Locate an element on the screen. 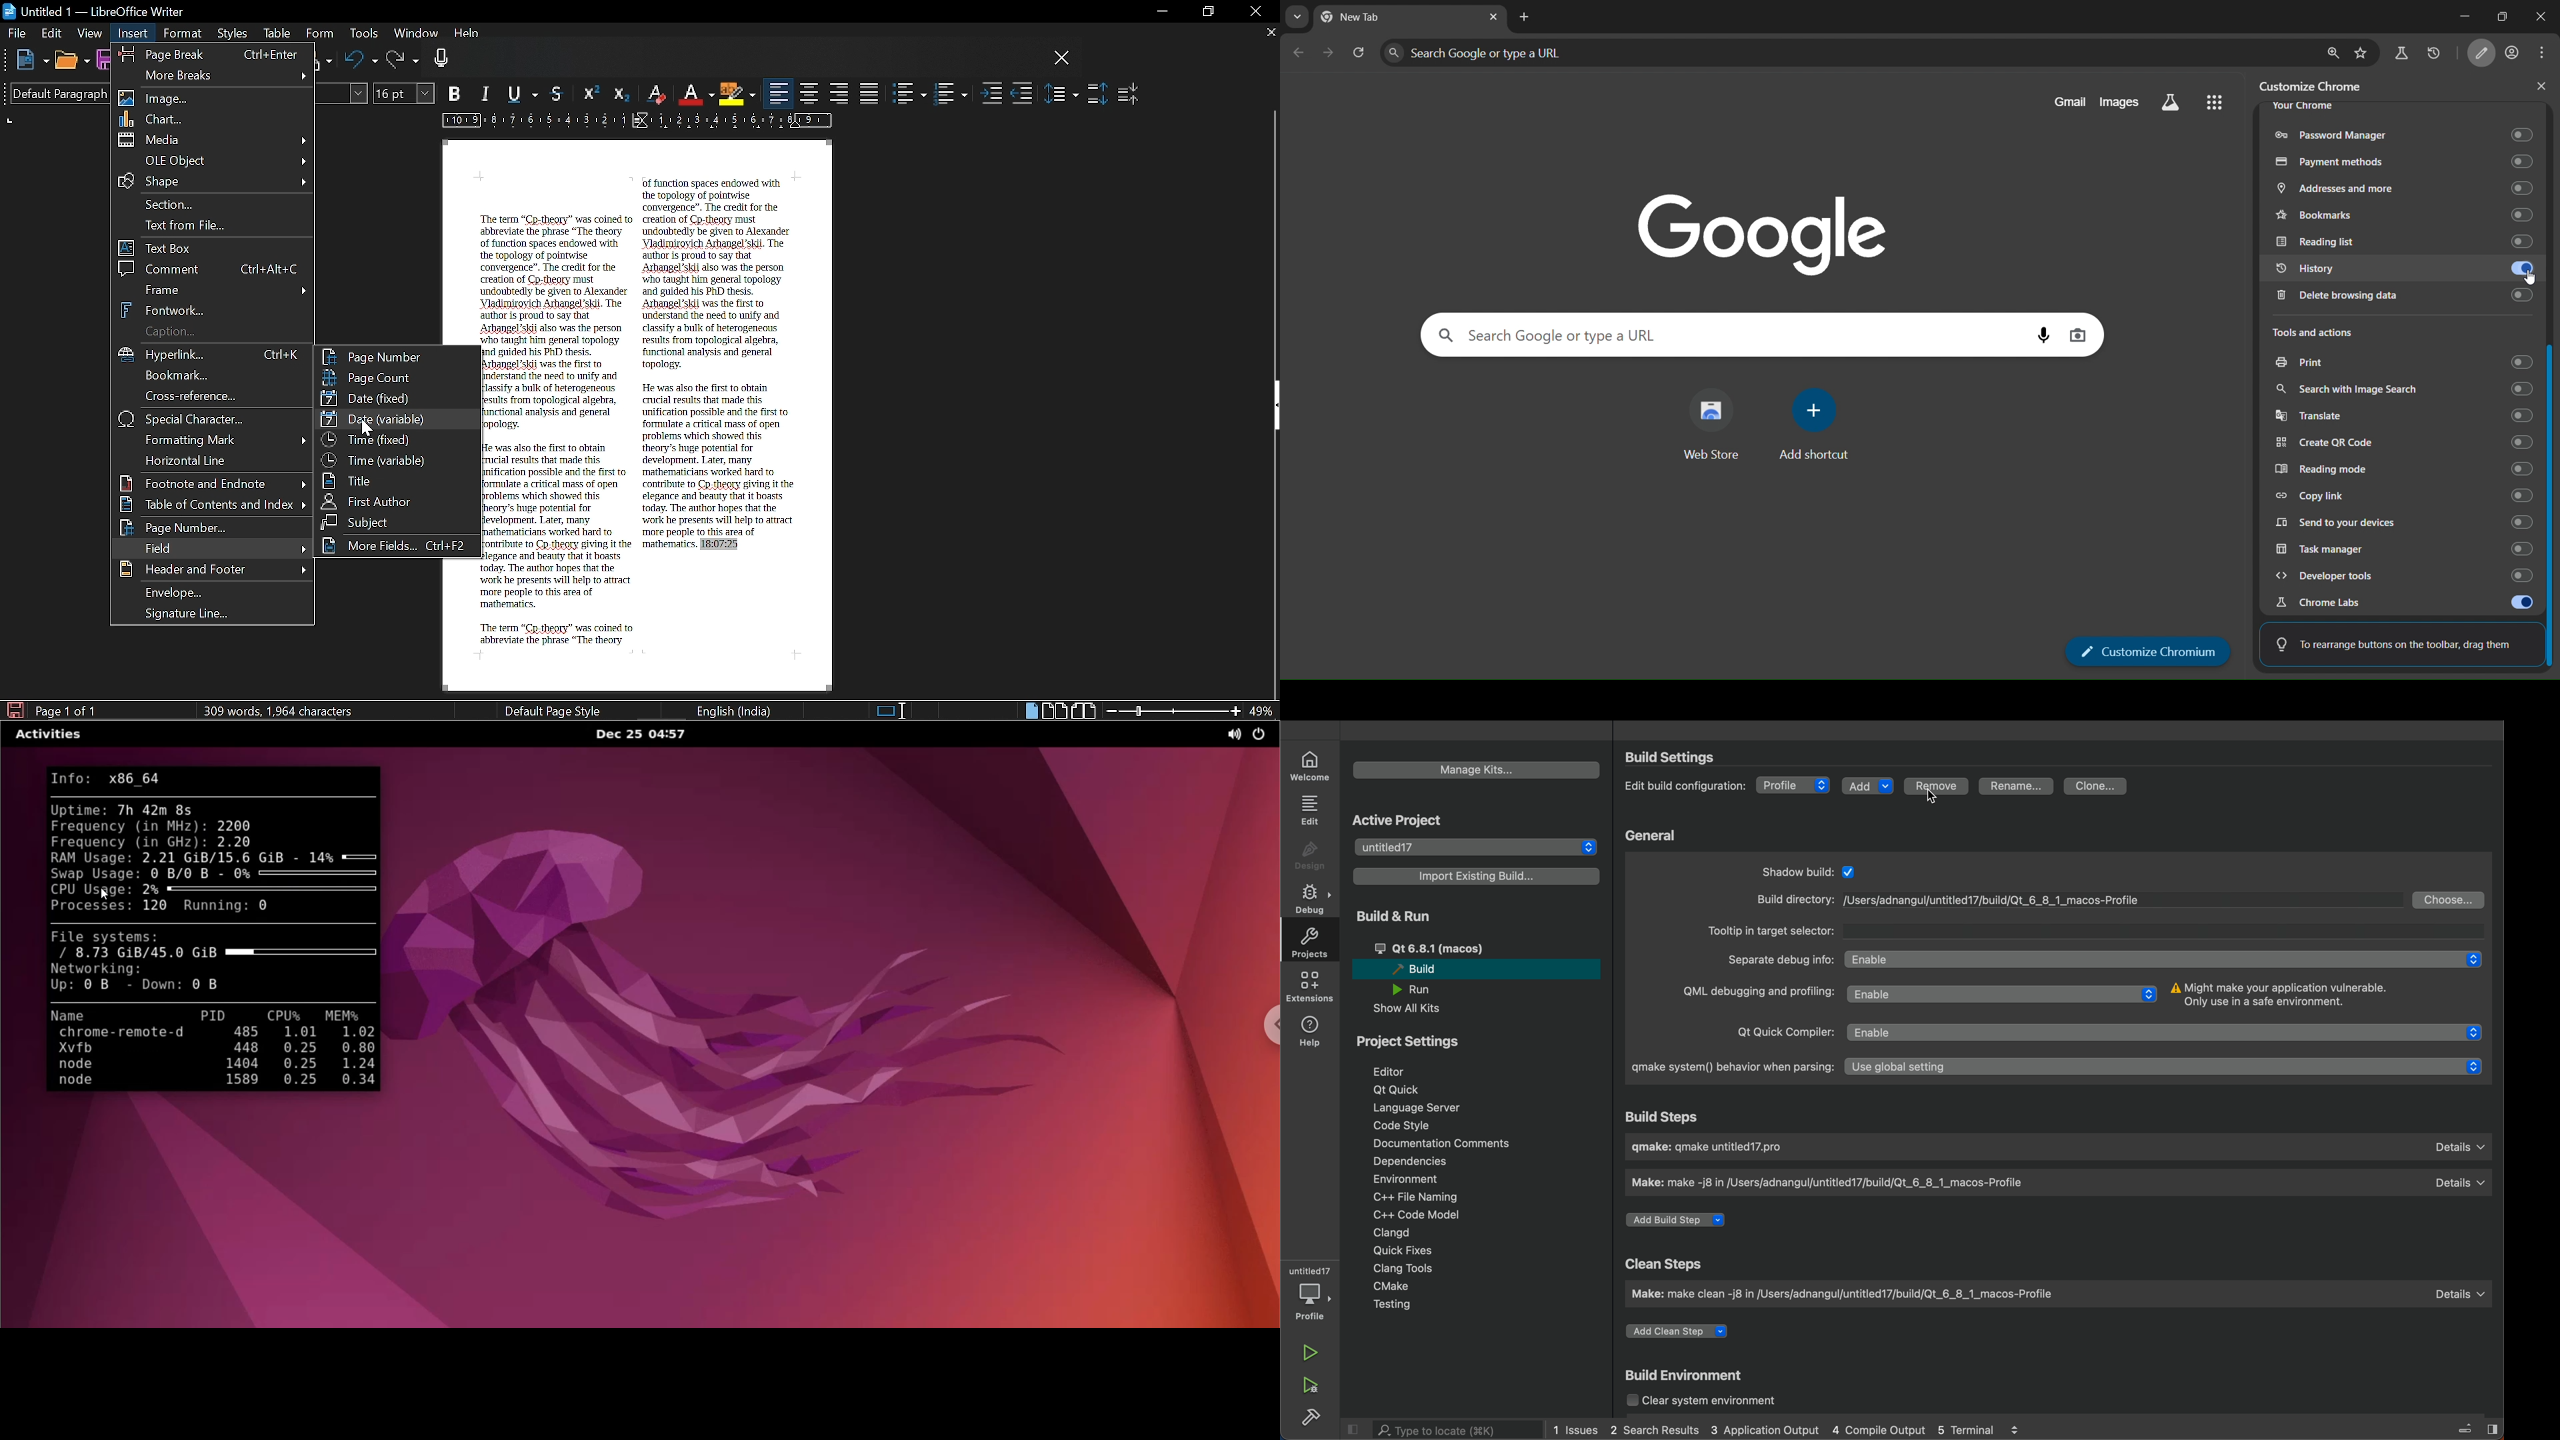 The height and width of the screenshot is (1456, 2576). mathematics is located at coordinates (667, 546).